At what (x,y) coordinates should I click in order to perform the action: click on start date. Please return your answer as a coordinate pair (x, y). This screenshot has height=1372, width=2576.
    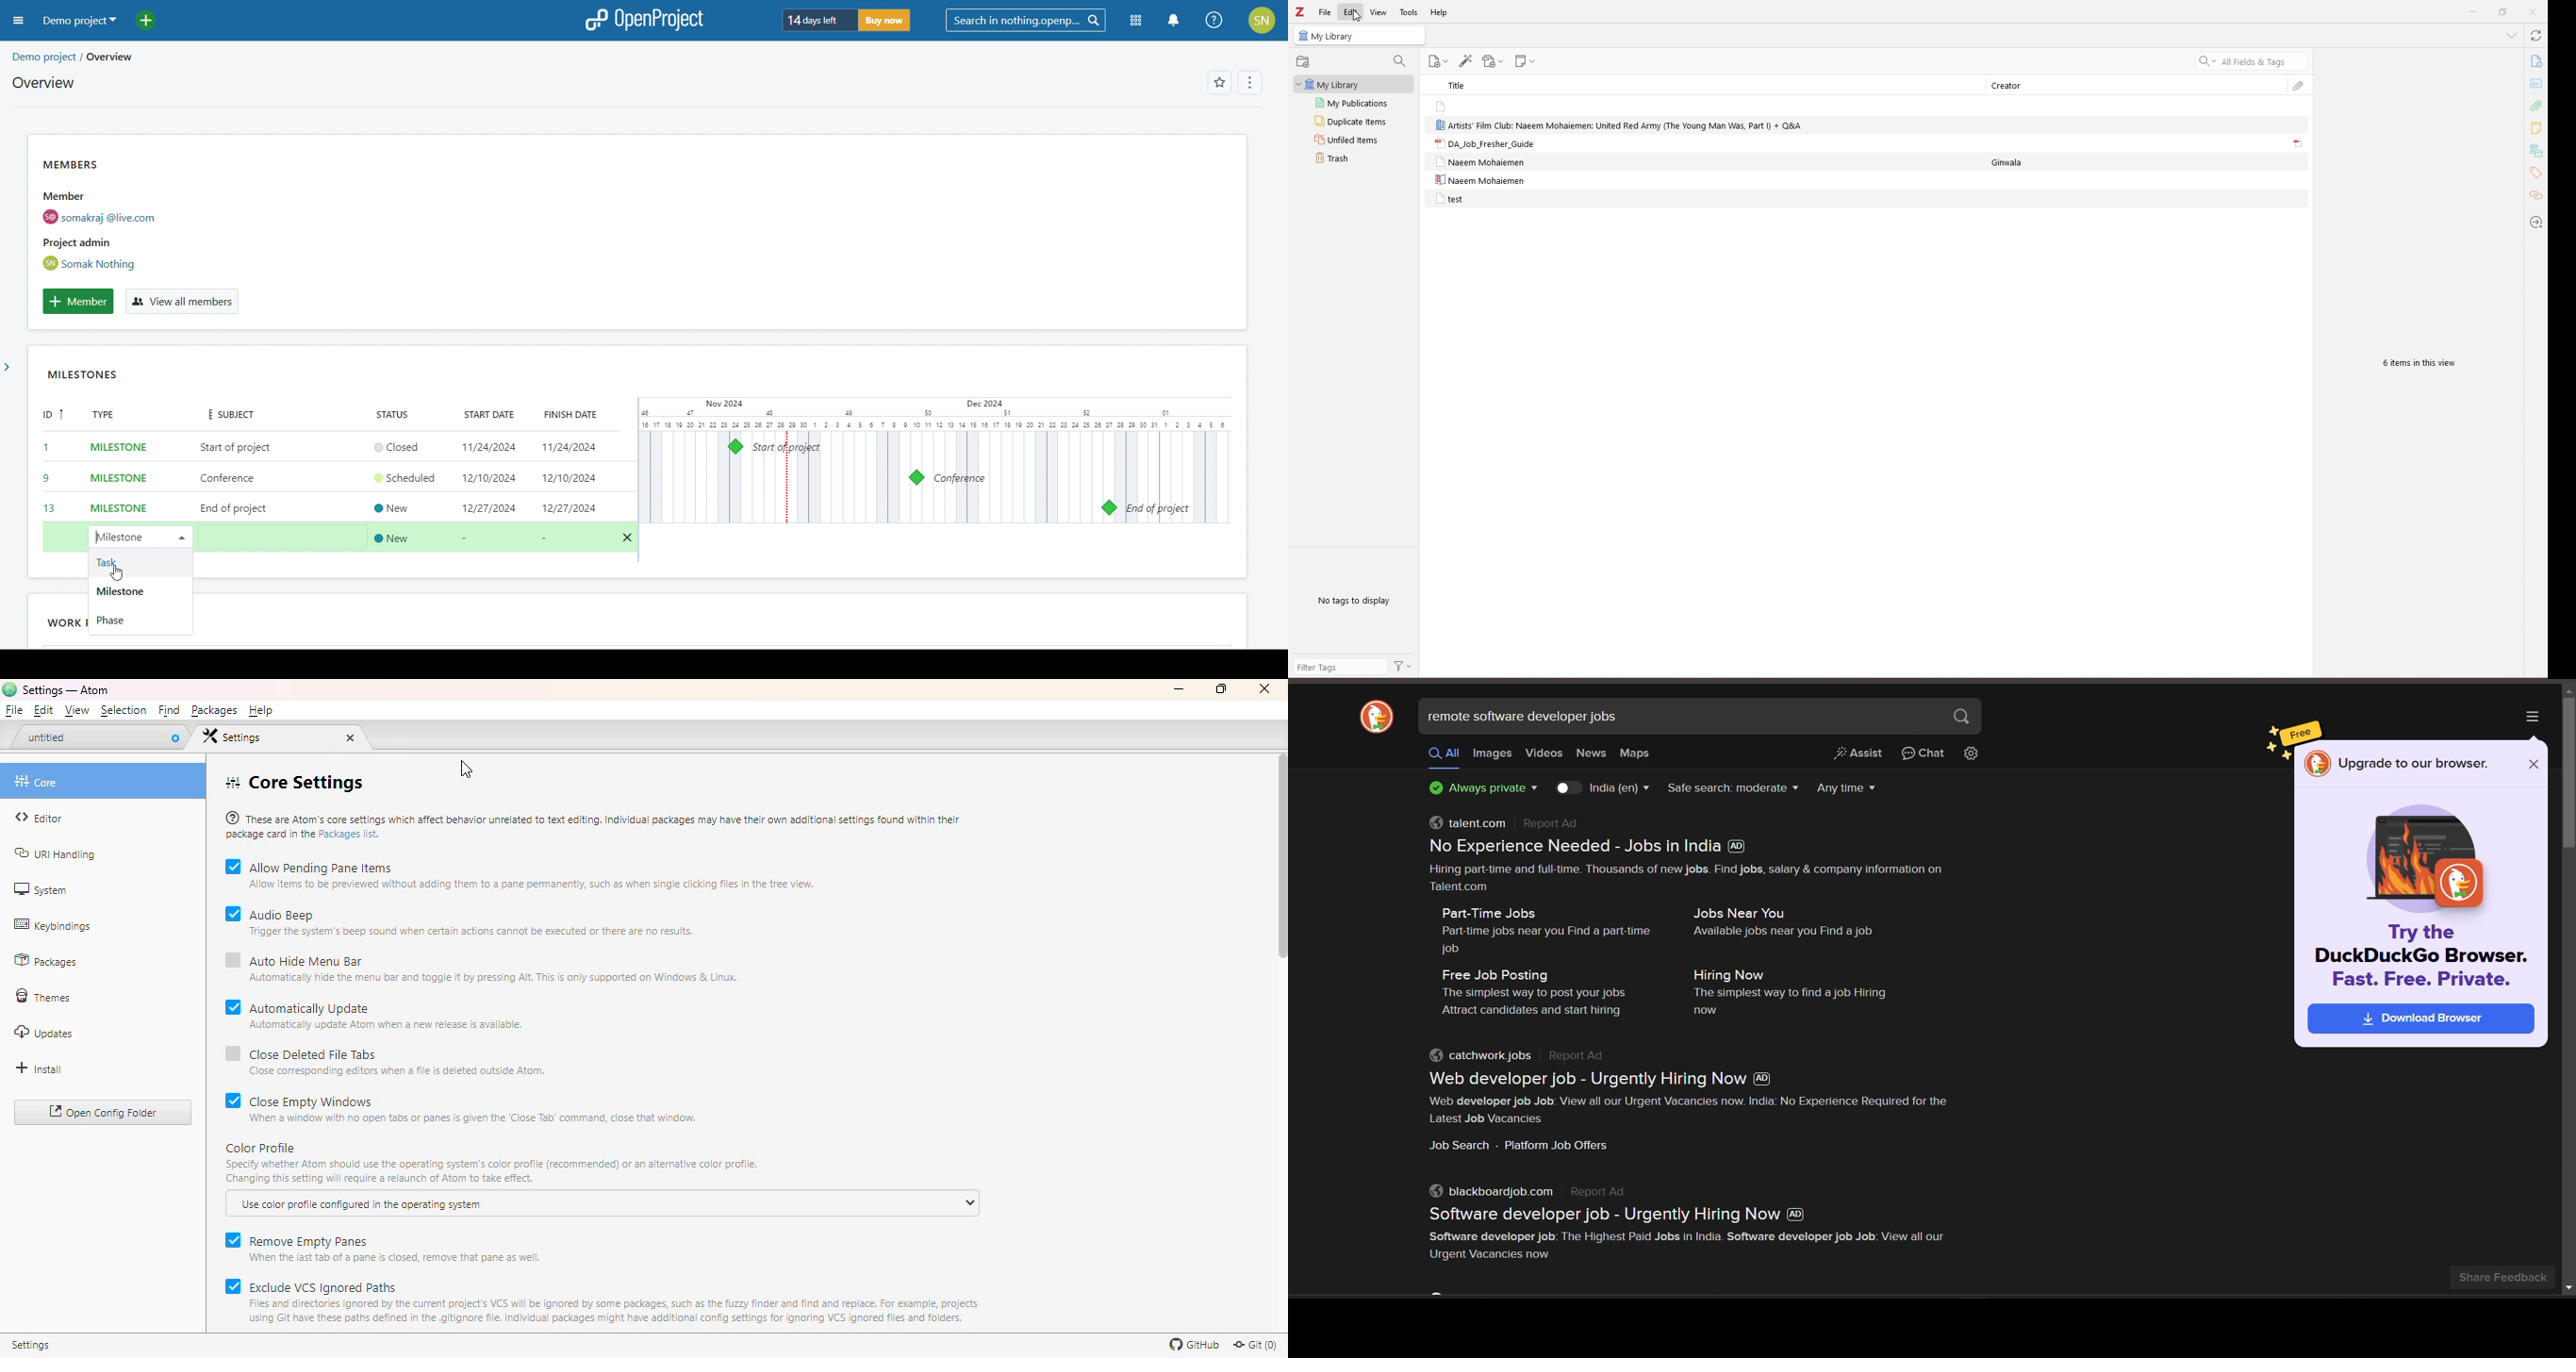
    Looking at the image, I should click on (485, 415).